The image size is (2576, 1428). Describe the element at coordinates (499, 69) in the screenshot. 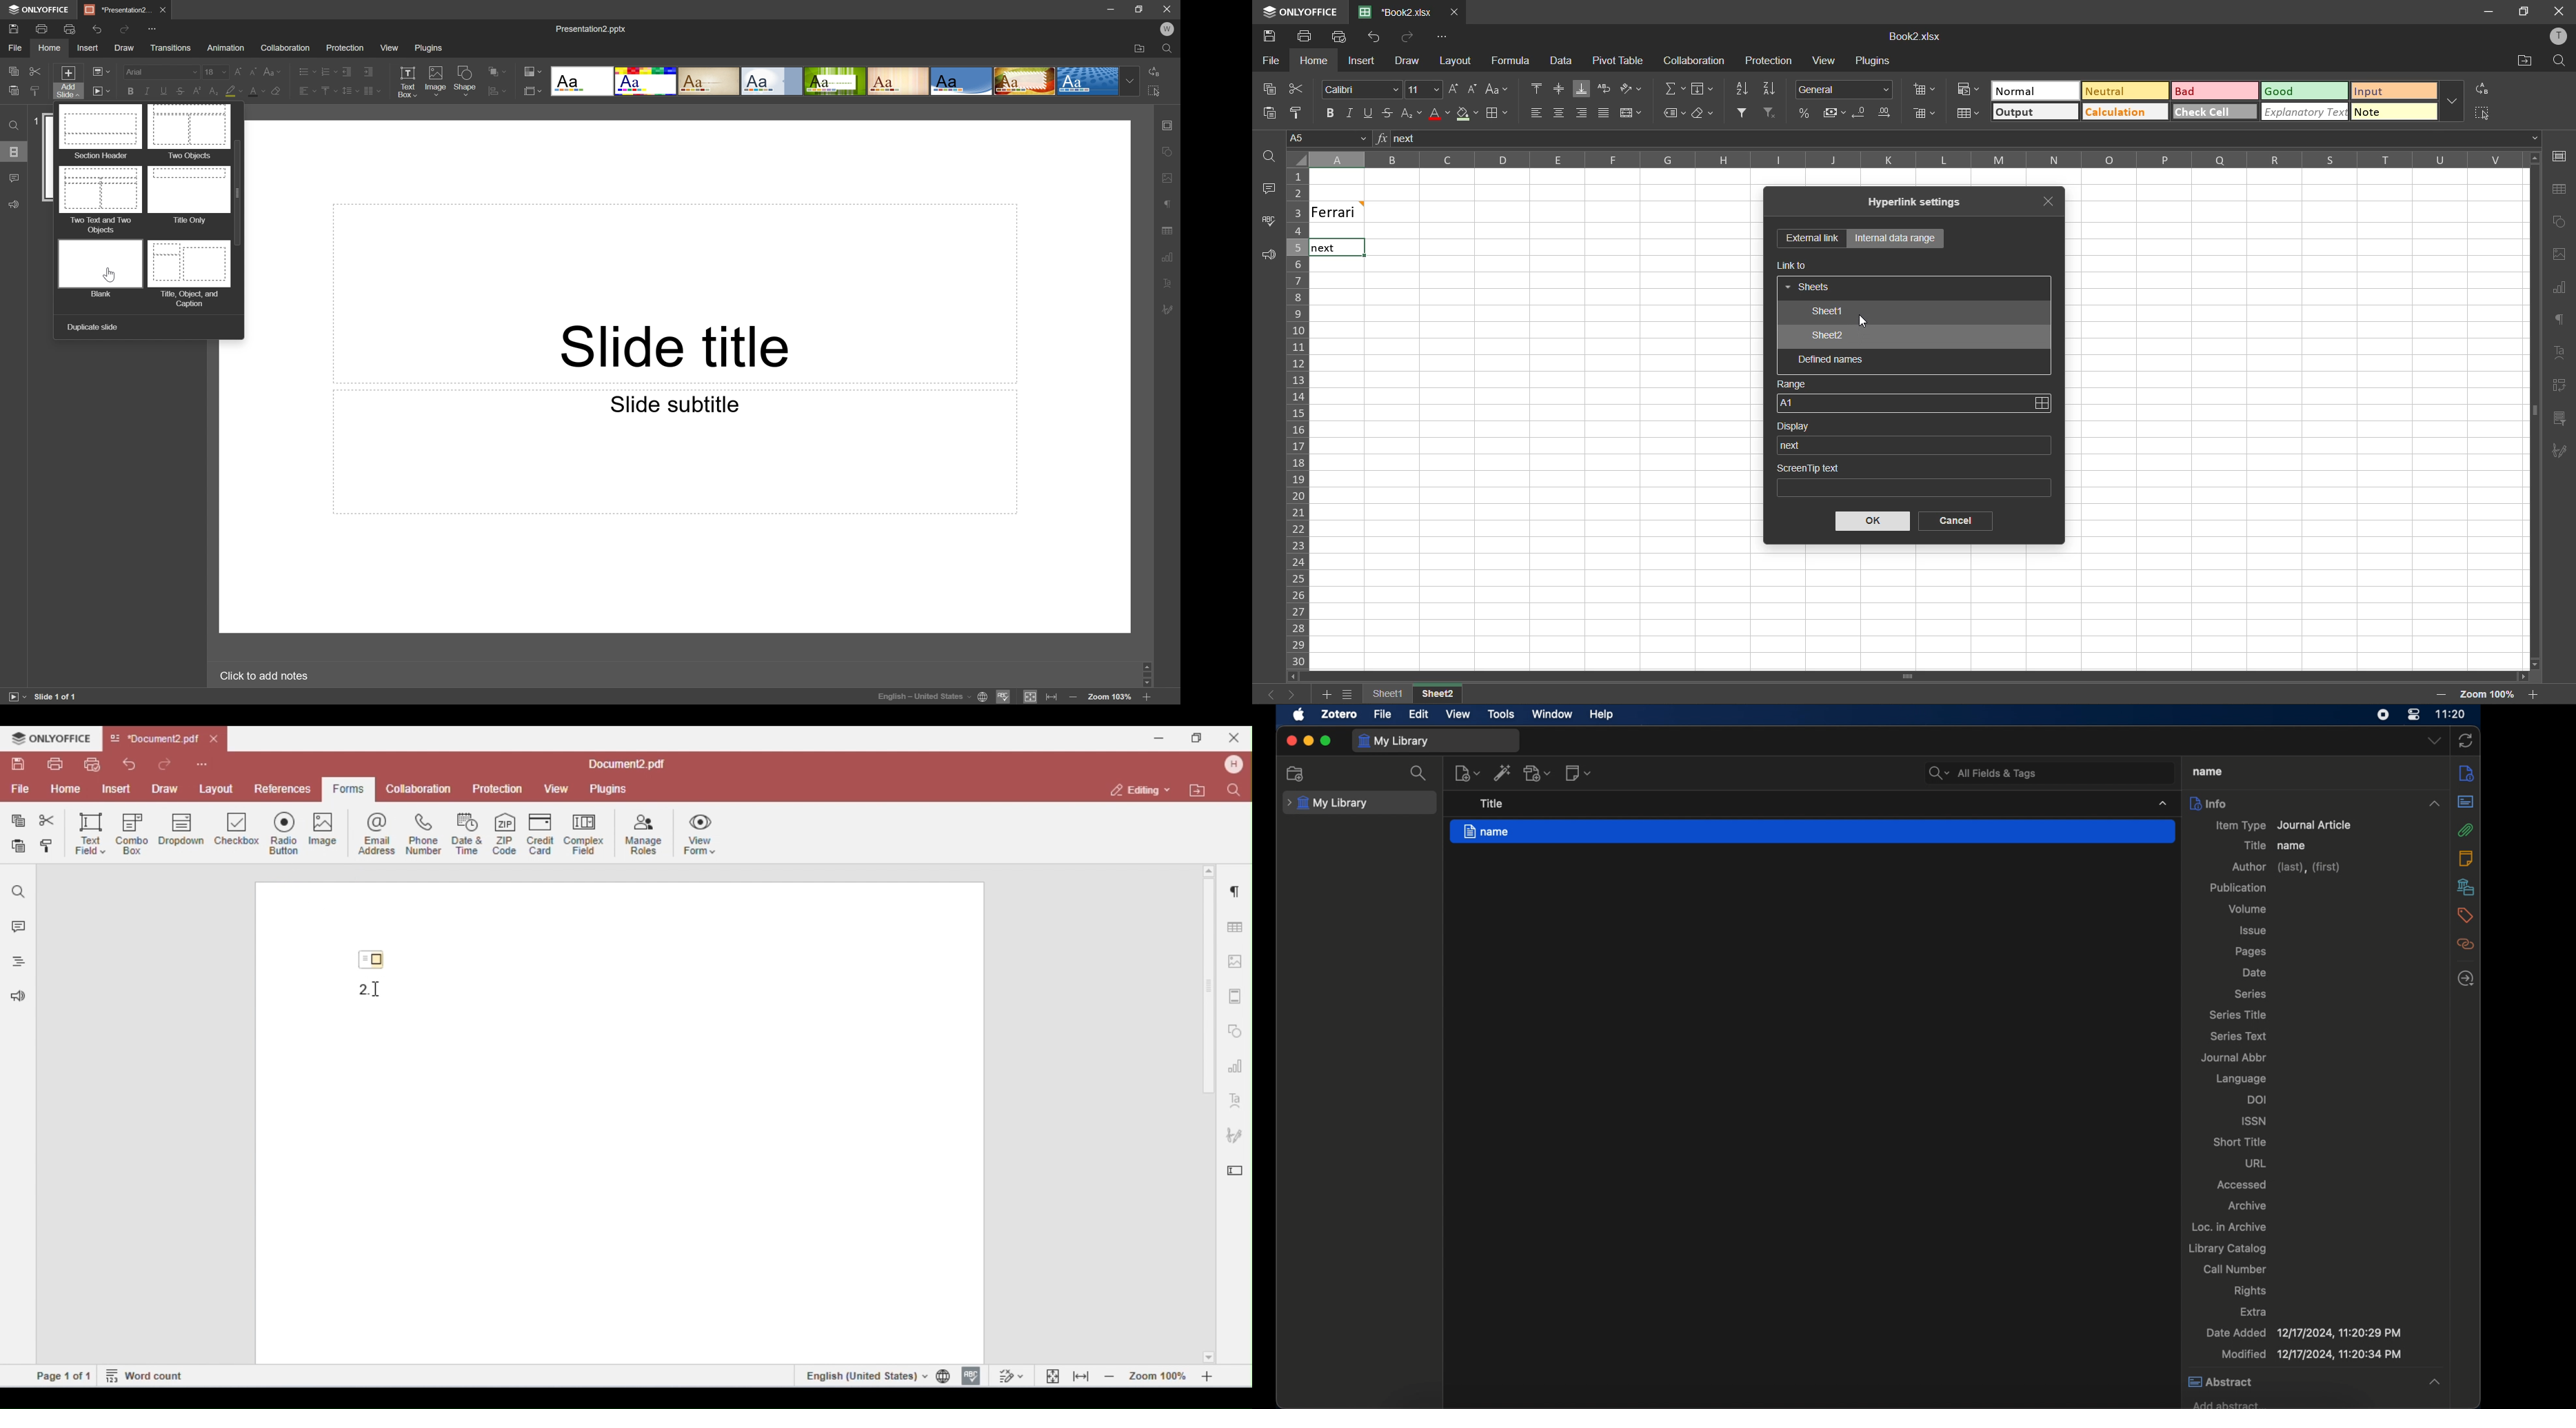

I see `Align shape` at that location.